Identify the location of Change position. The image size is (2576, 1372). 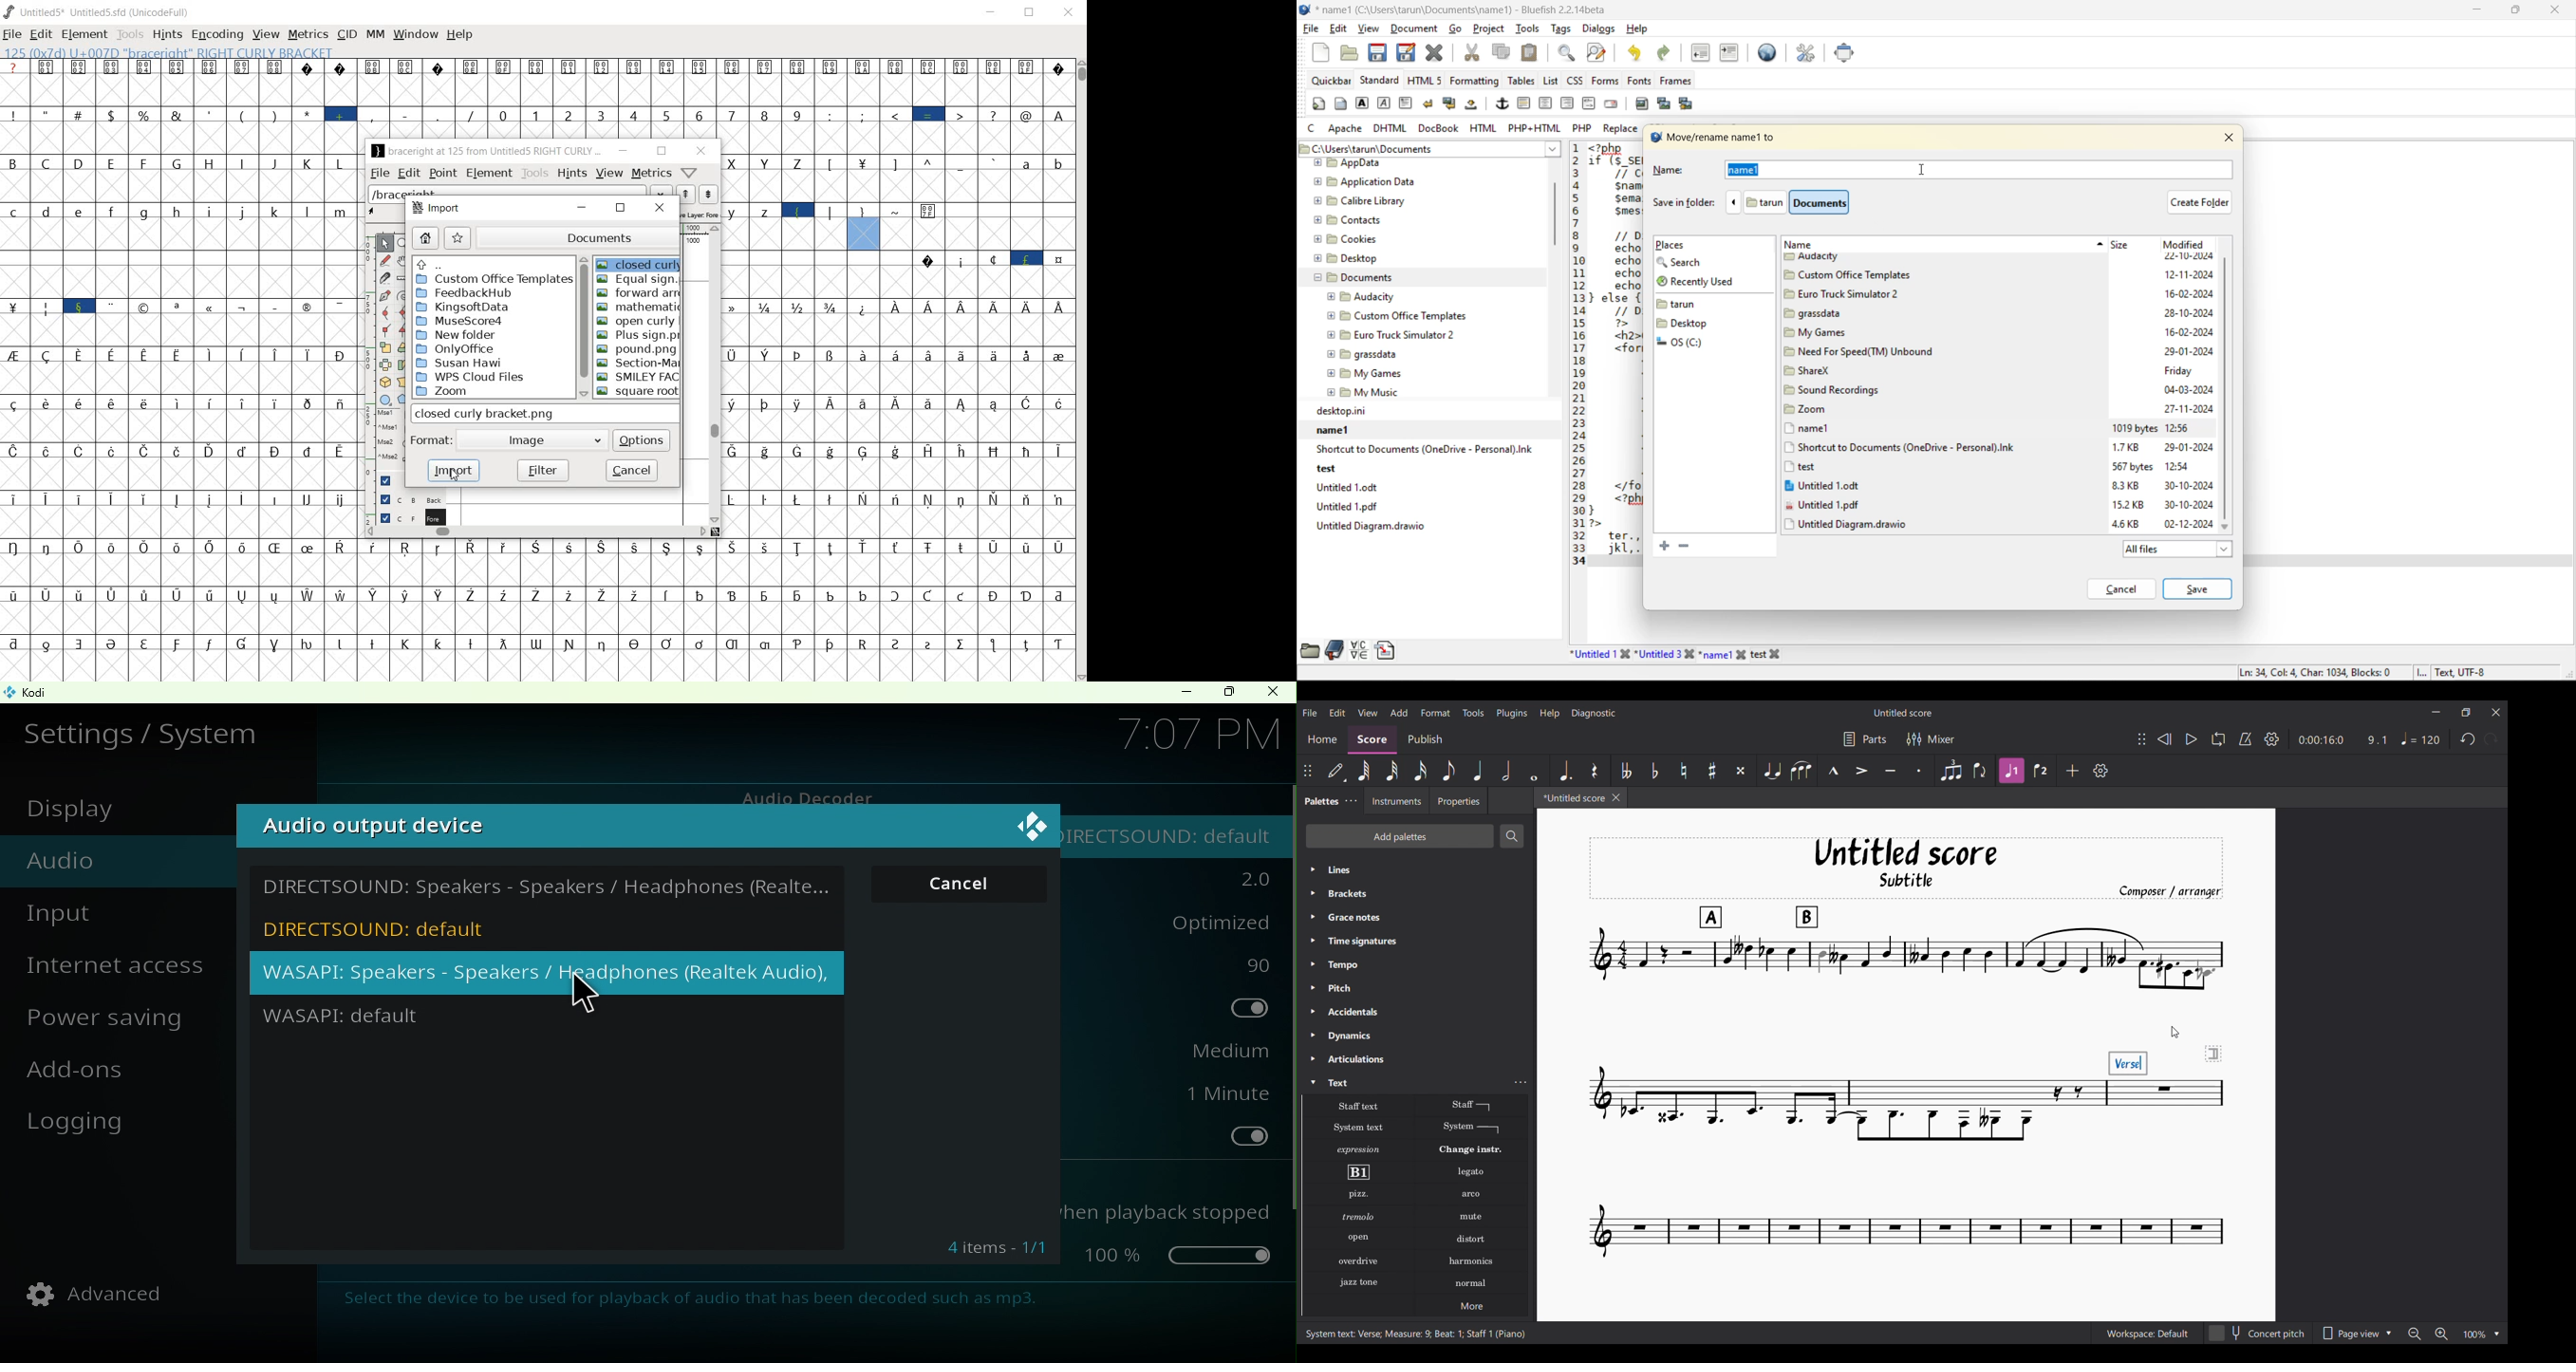
(1307, 770).